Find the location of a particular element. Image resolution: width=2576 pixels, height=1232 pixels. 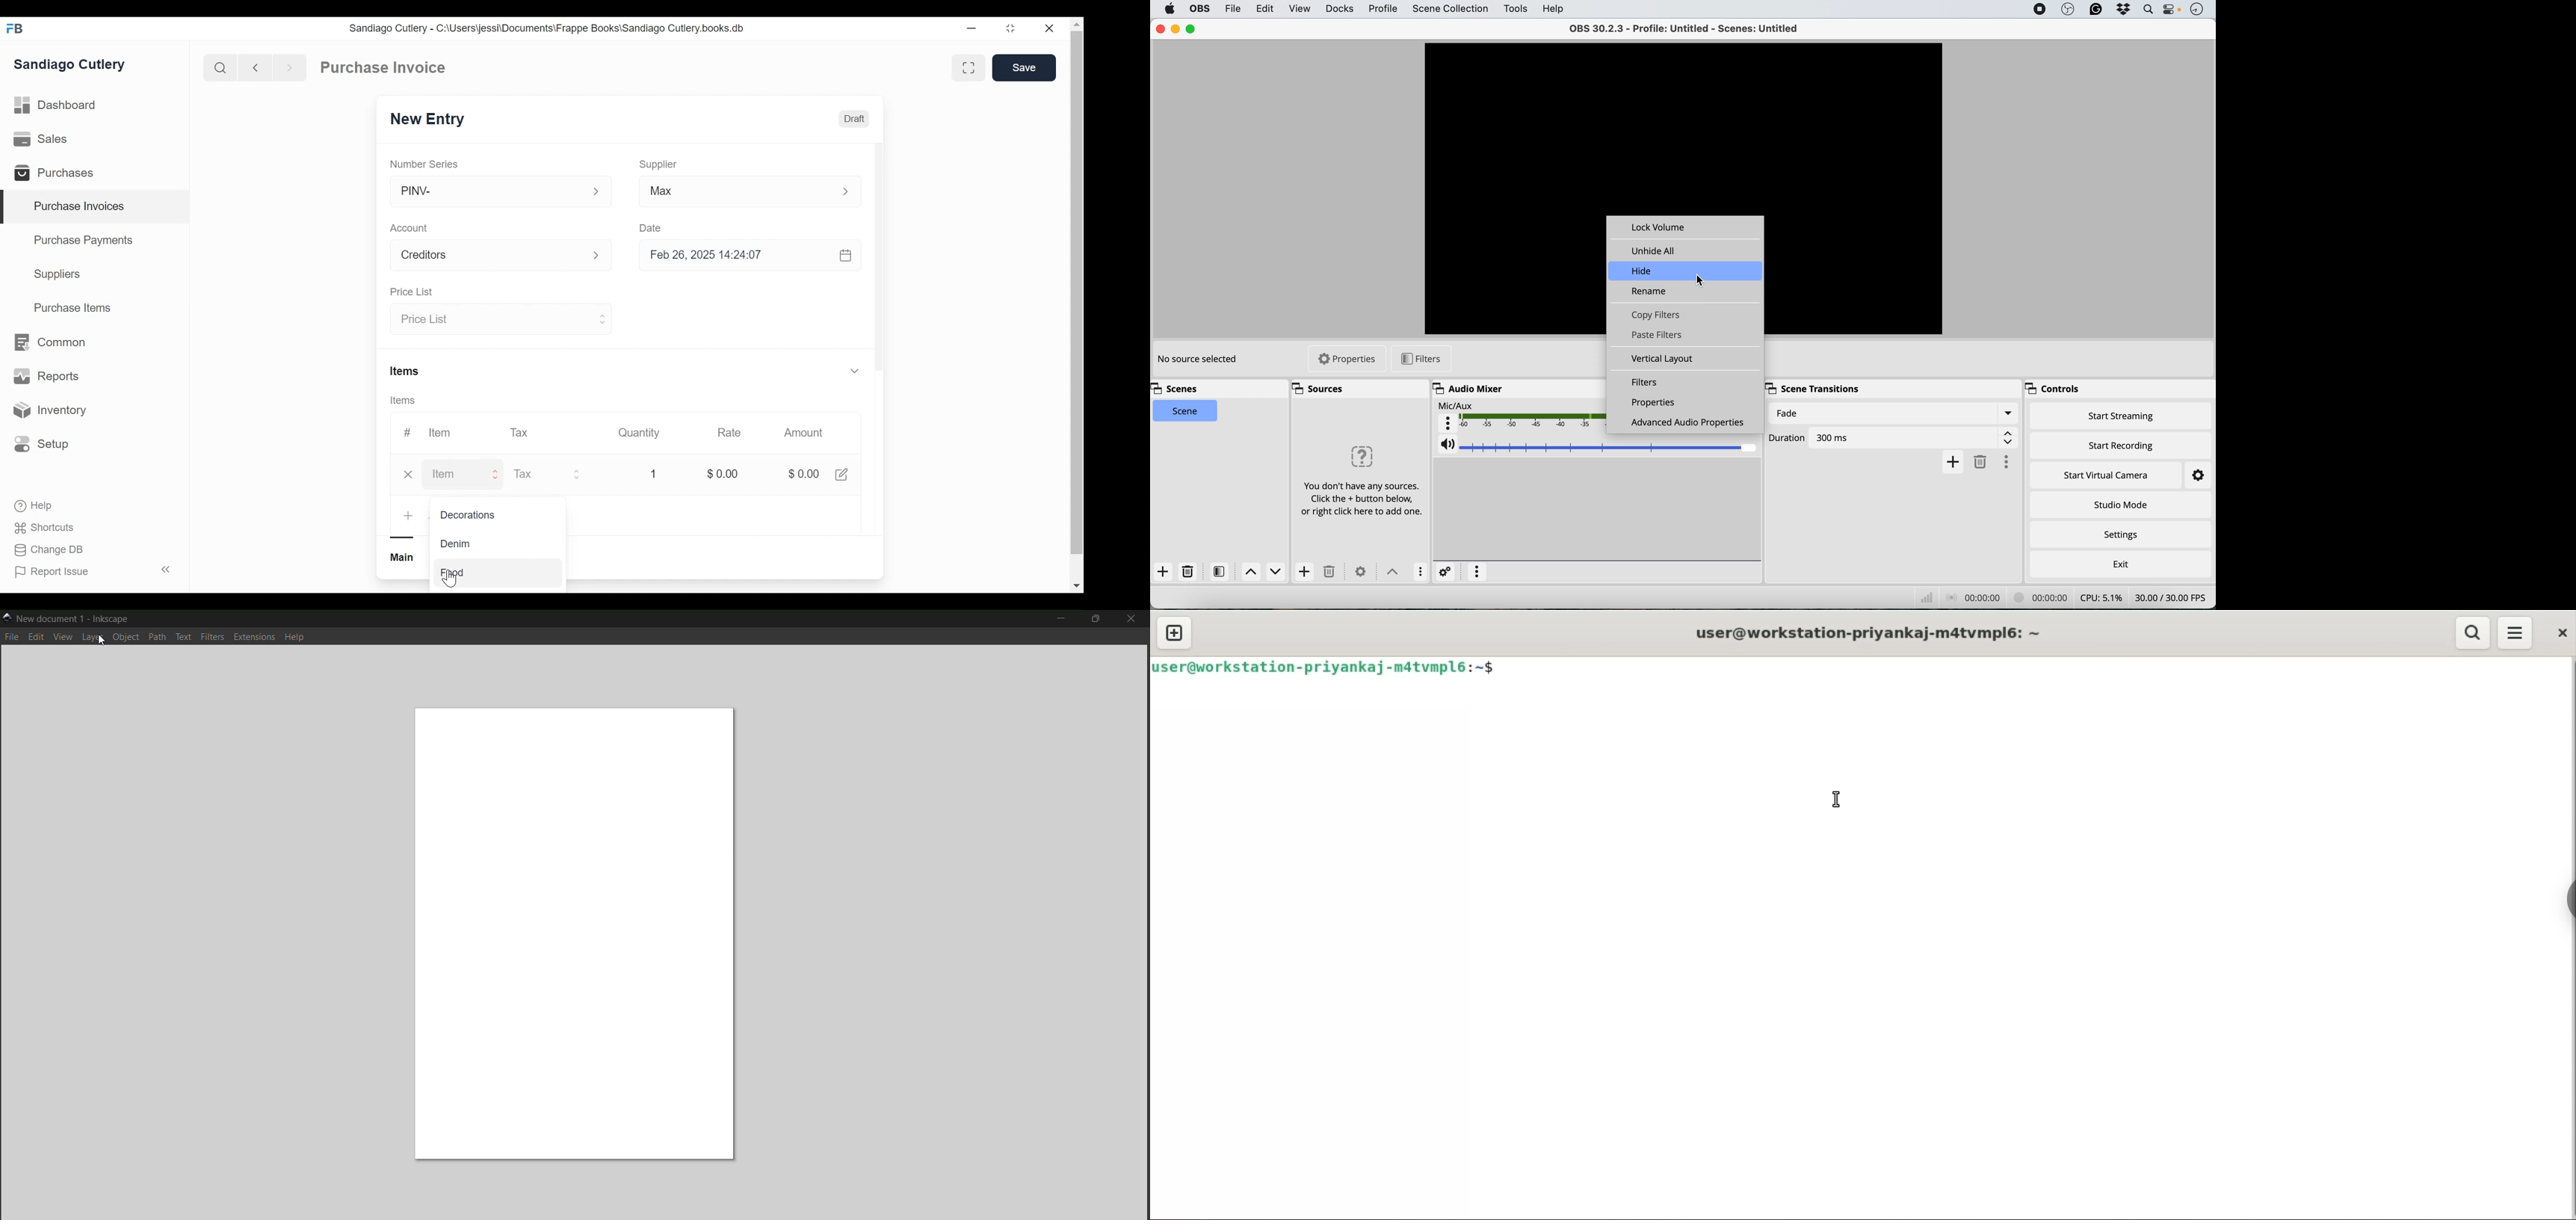

Purchase Invoice is located at coordinates (385, 68).